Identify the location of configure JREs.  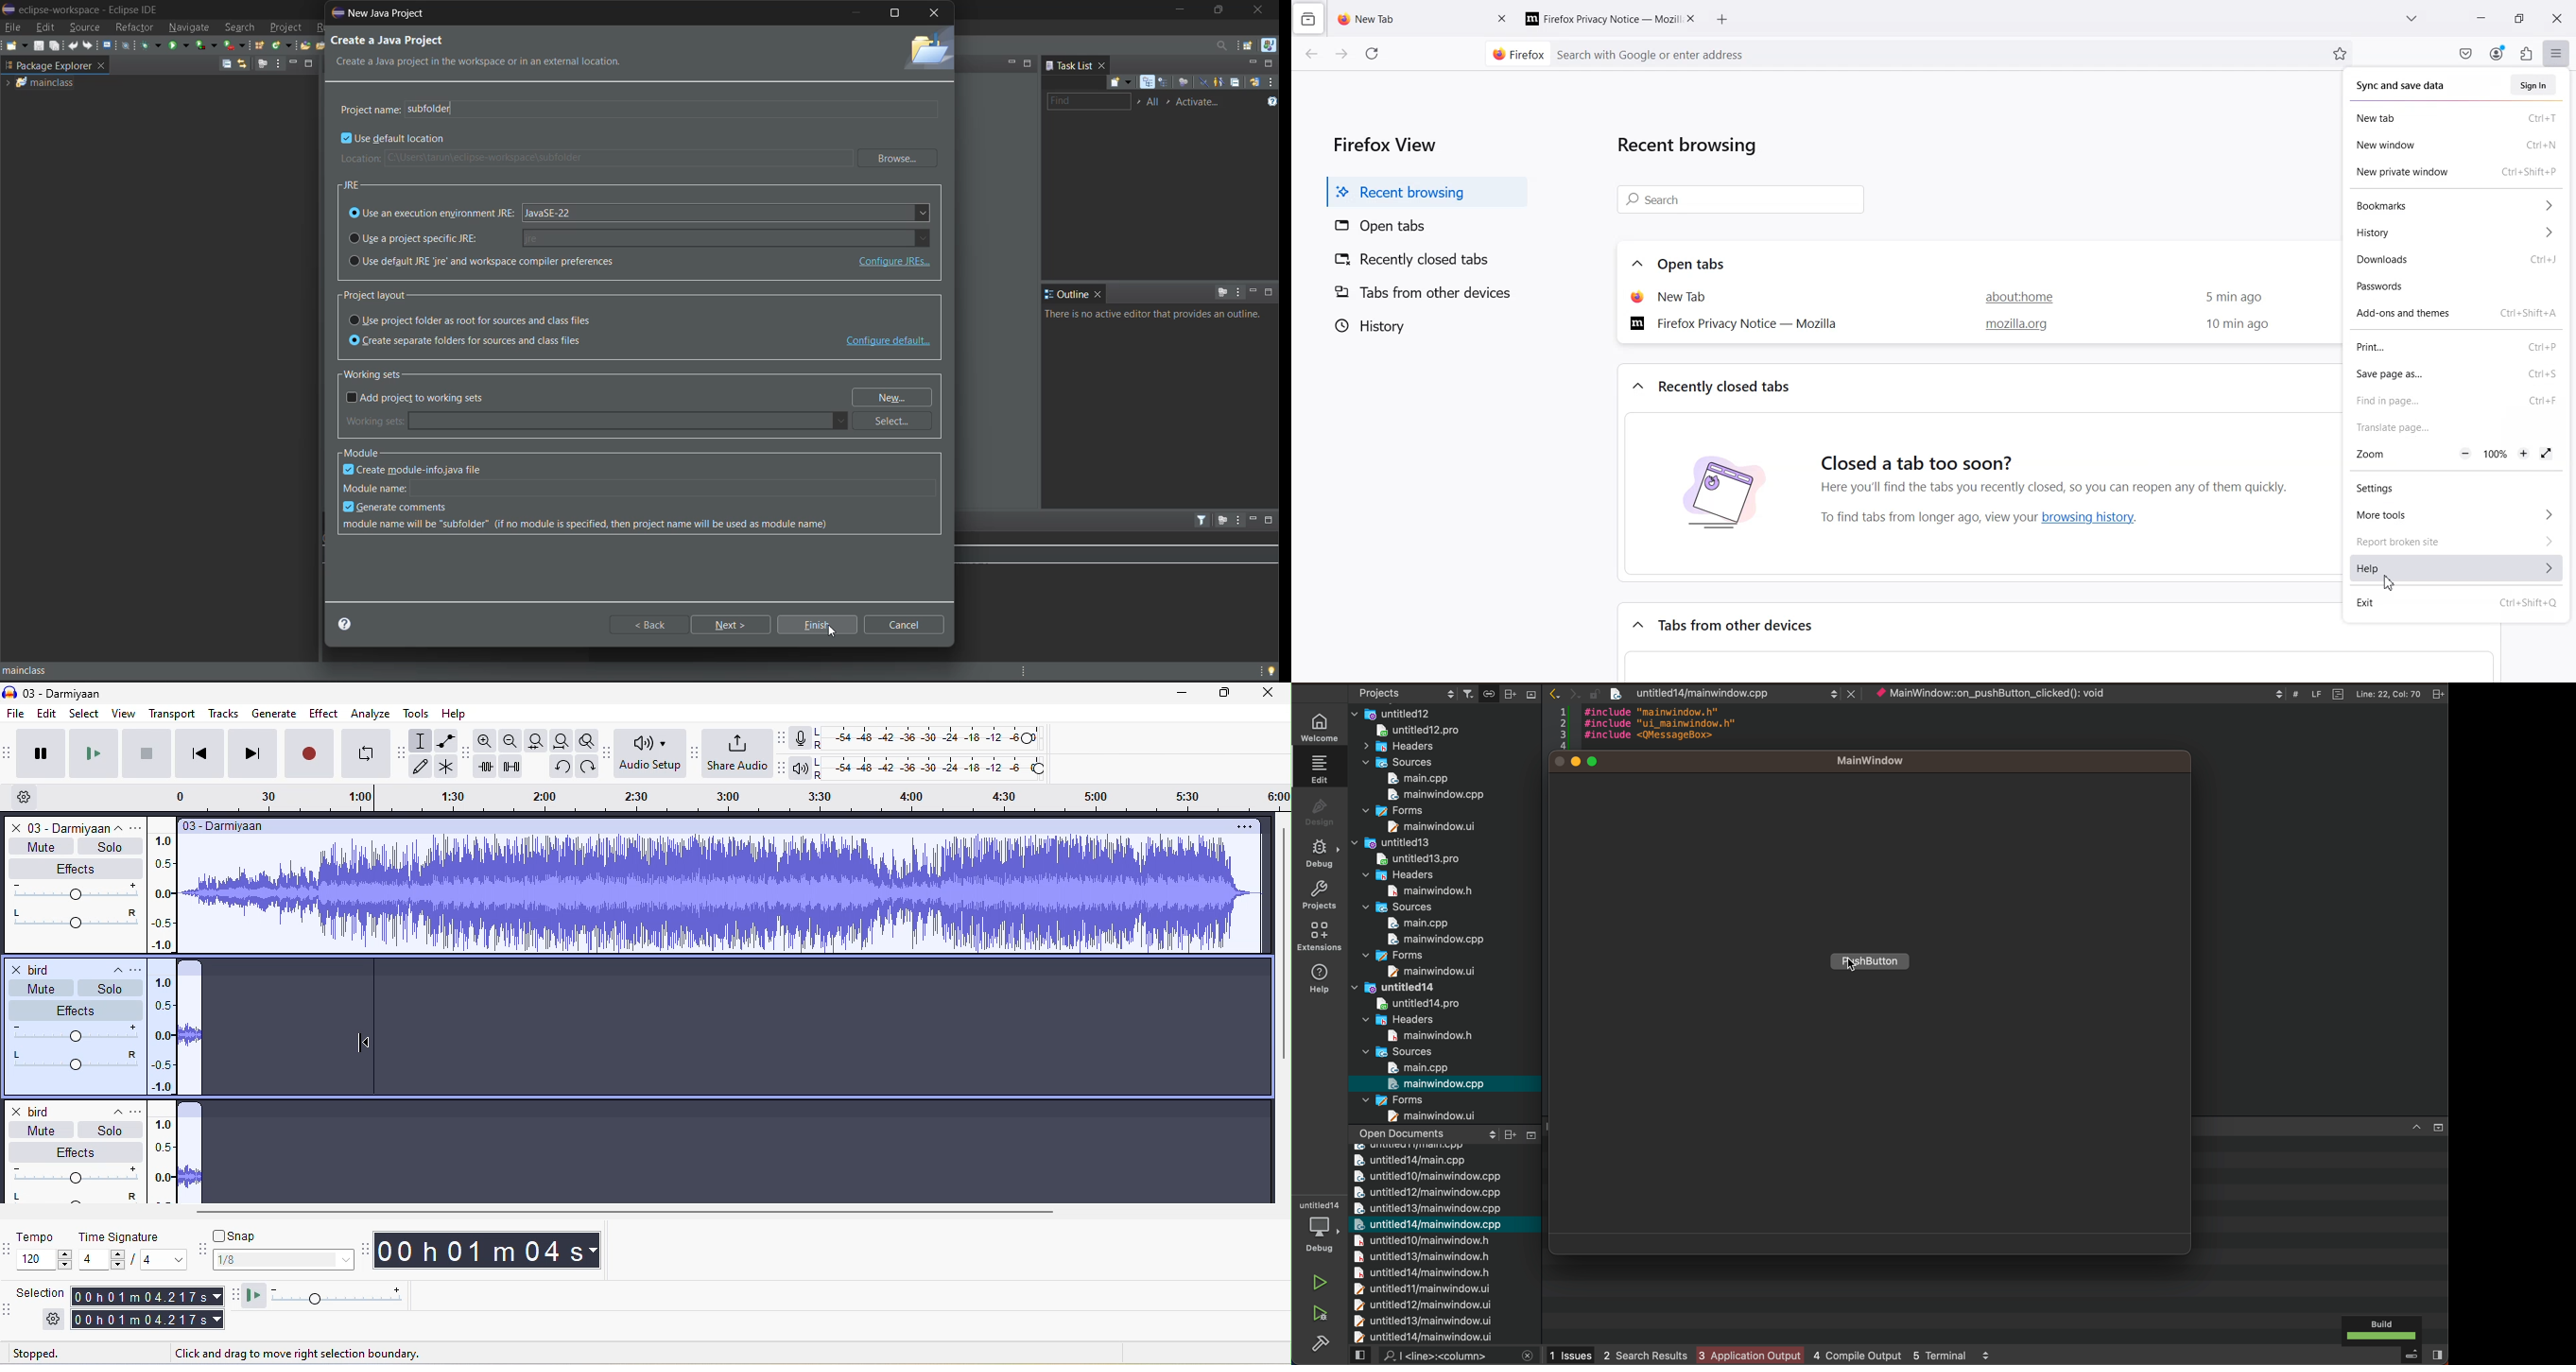
(892, 262).